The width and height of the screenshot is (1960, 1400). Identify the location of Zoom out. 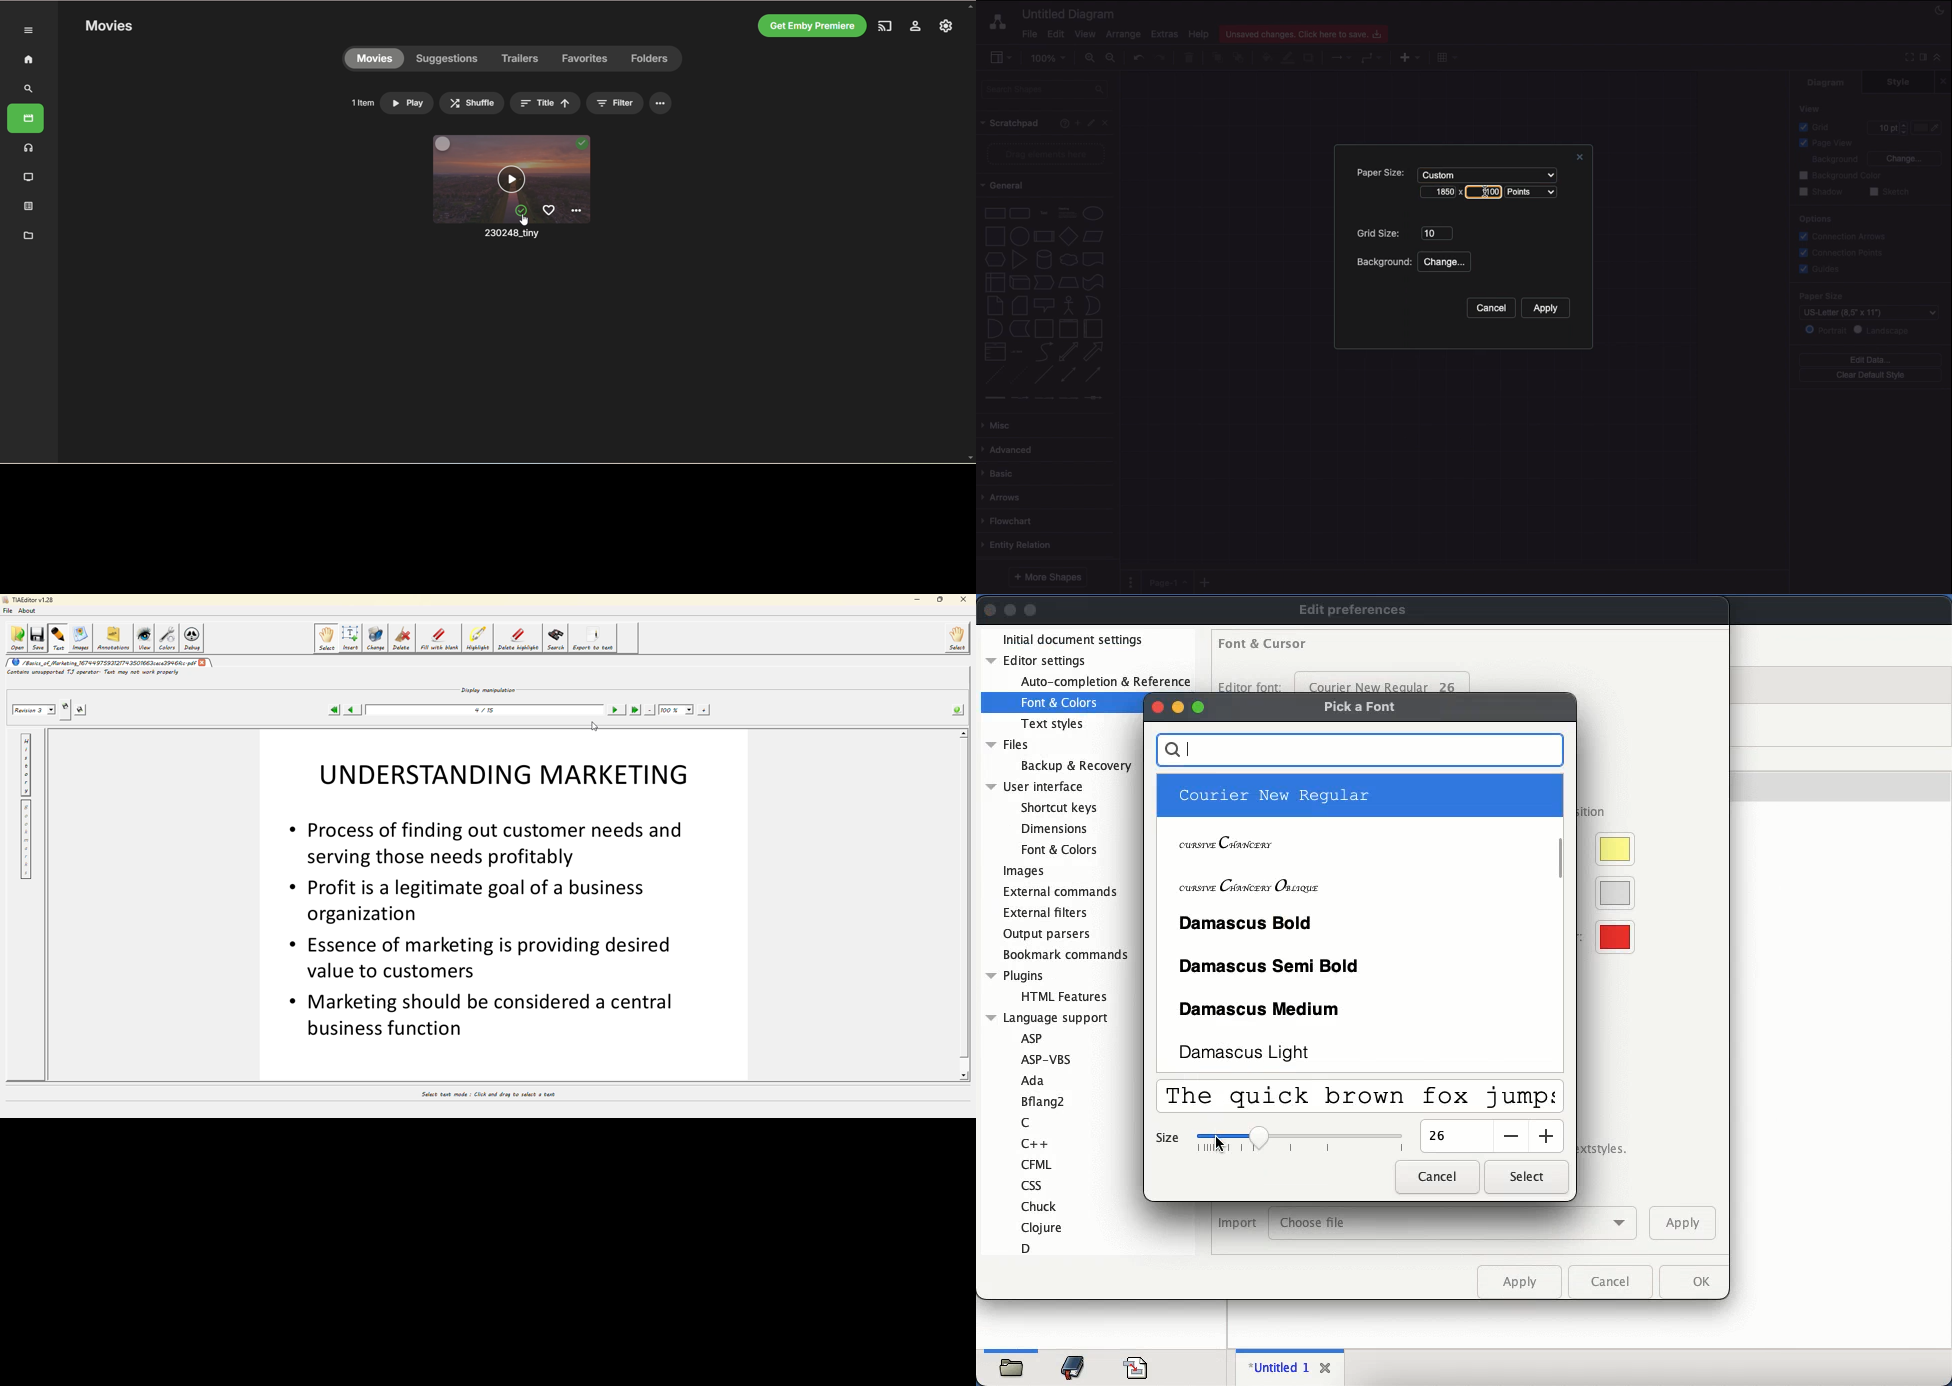
(1112, 59).